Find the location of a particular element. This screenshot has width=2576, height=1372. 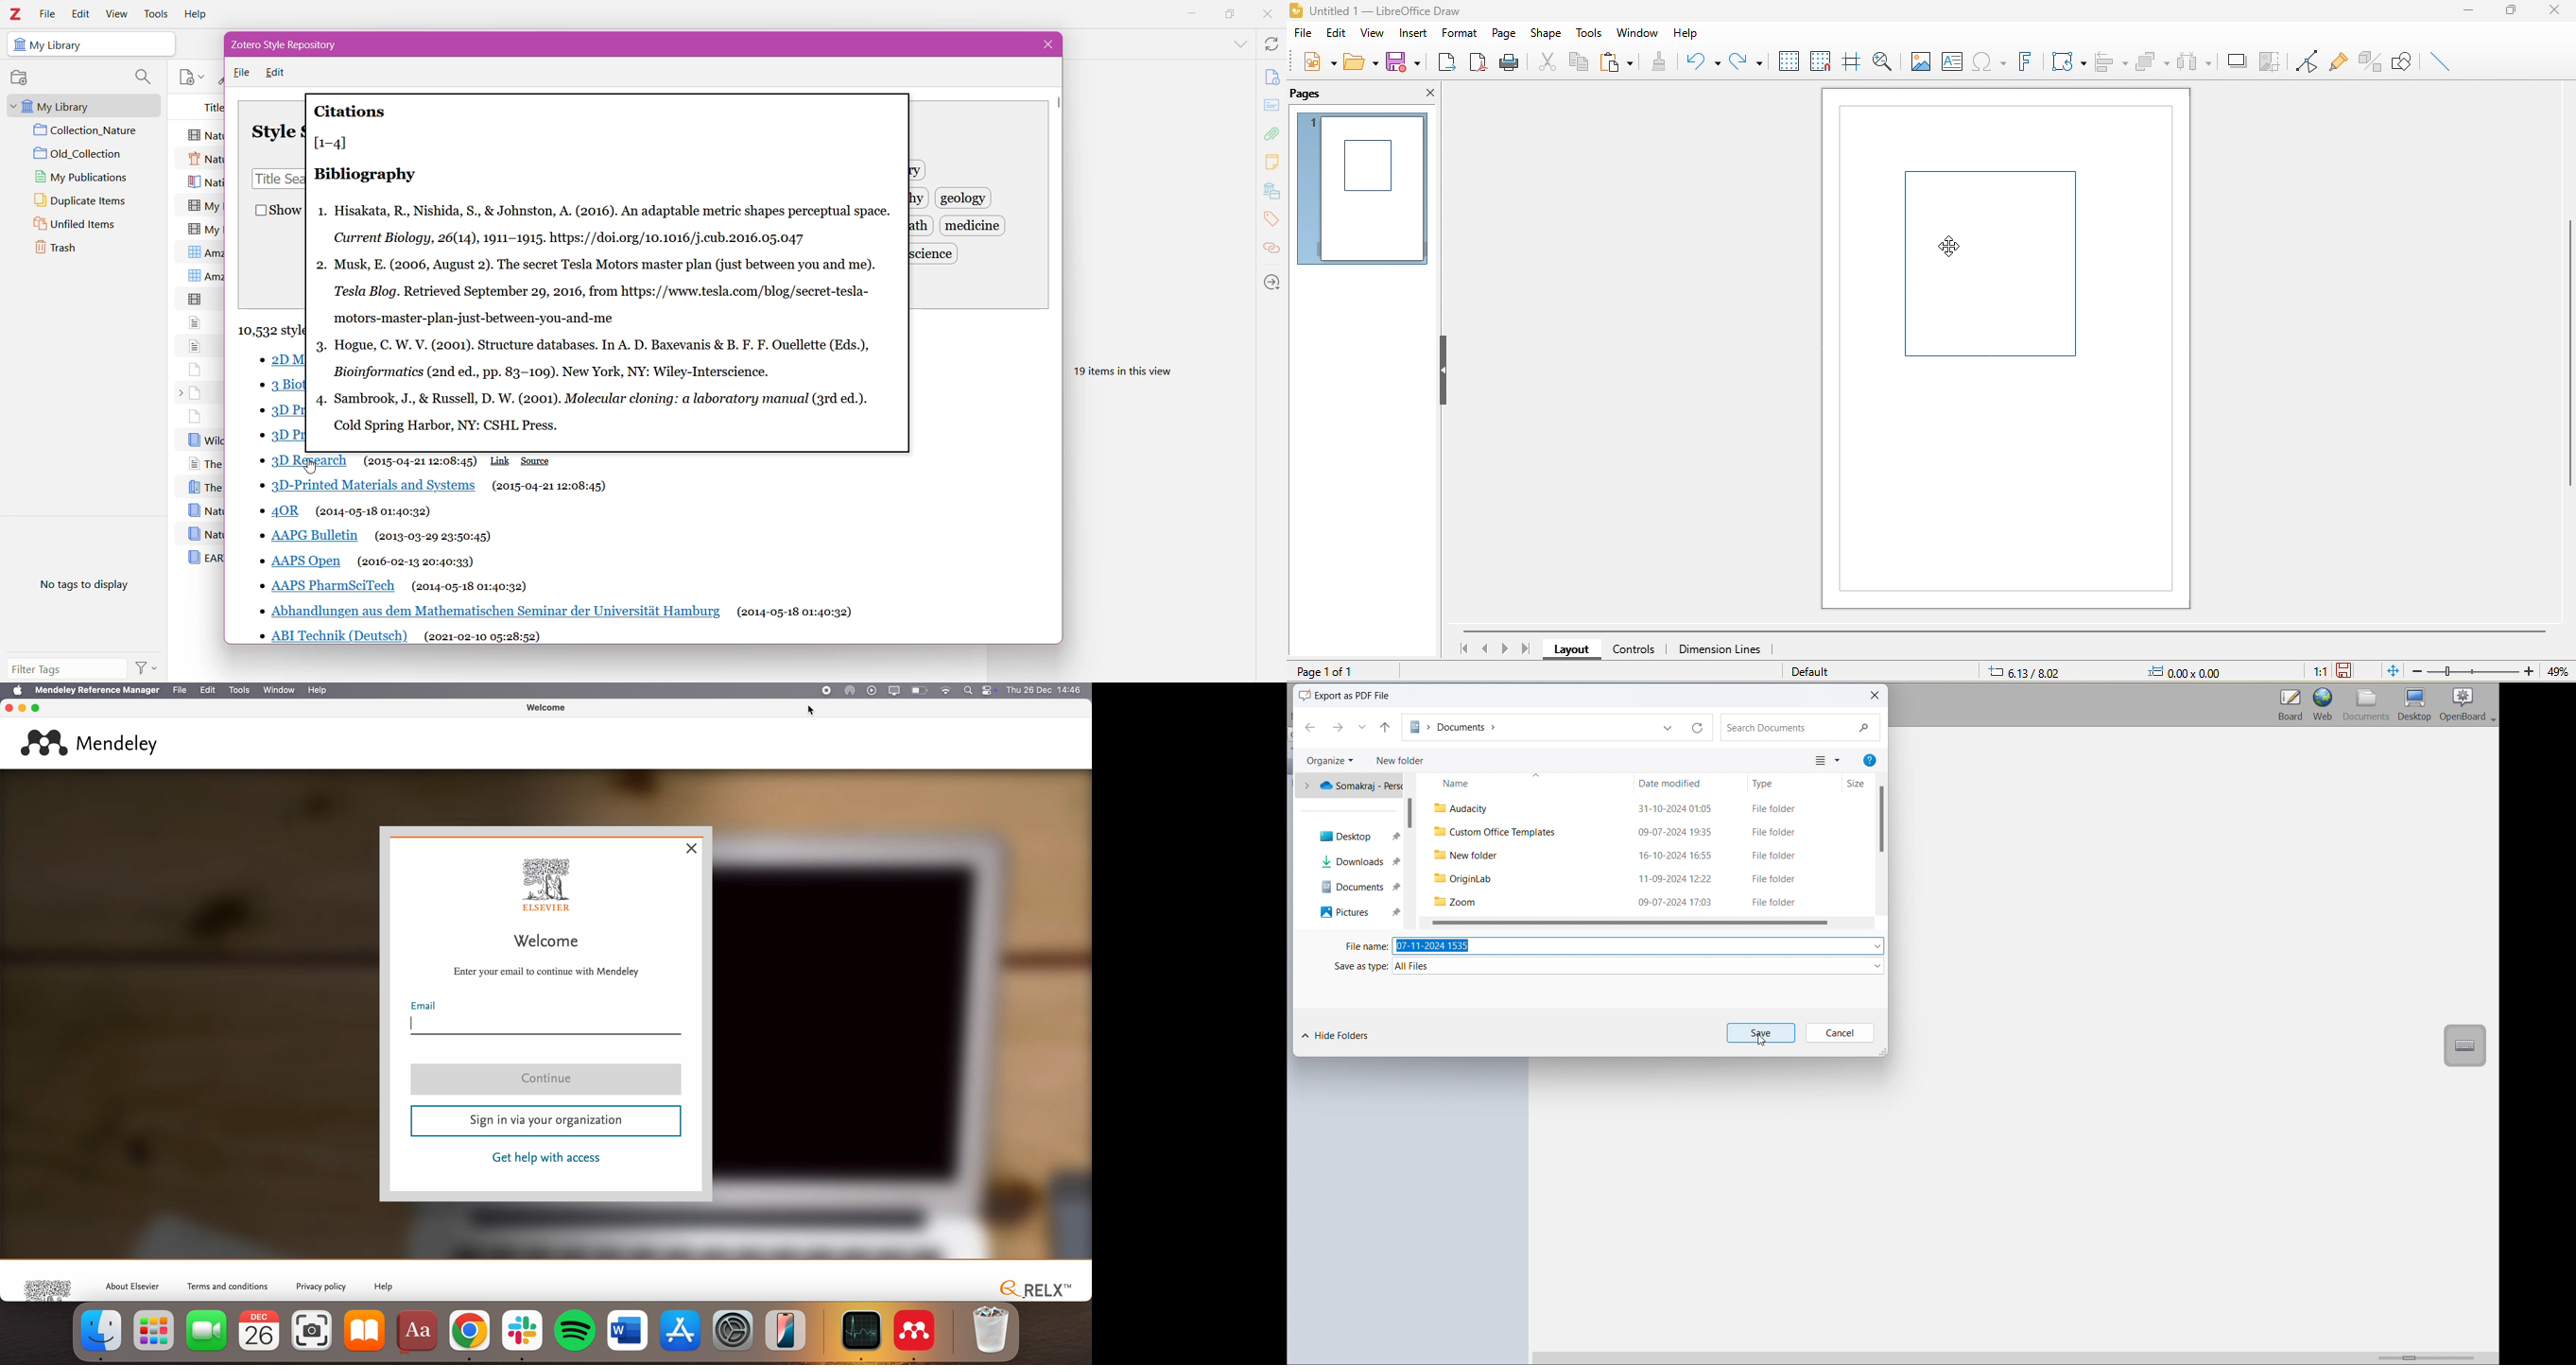

icon is located at coordinates (18, 45).